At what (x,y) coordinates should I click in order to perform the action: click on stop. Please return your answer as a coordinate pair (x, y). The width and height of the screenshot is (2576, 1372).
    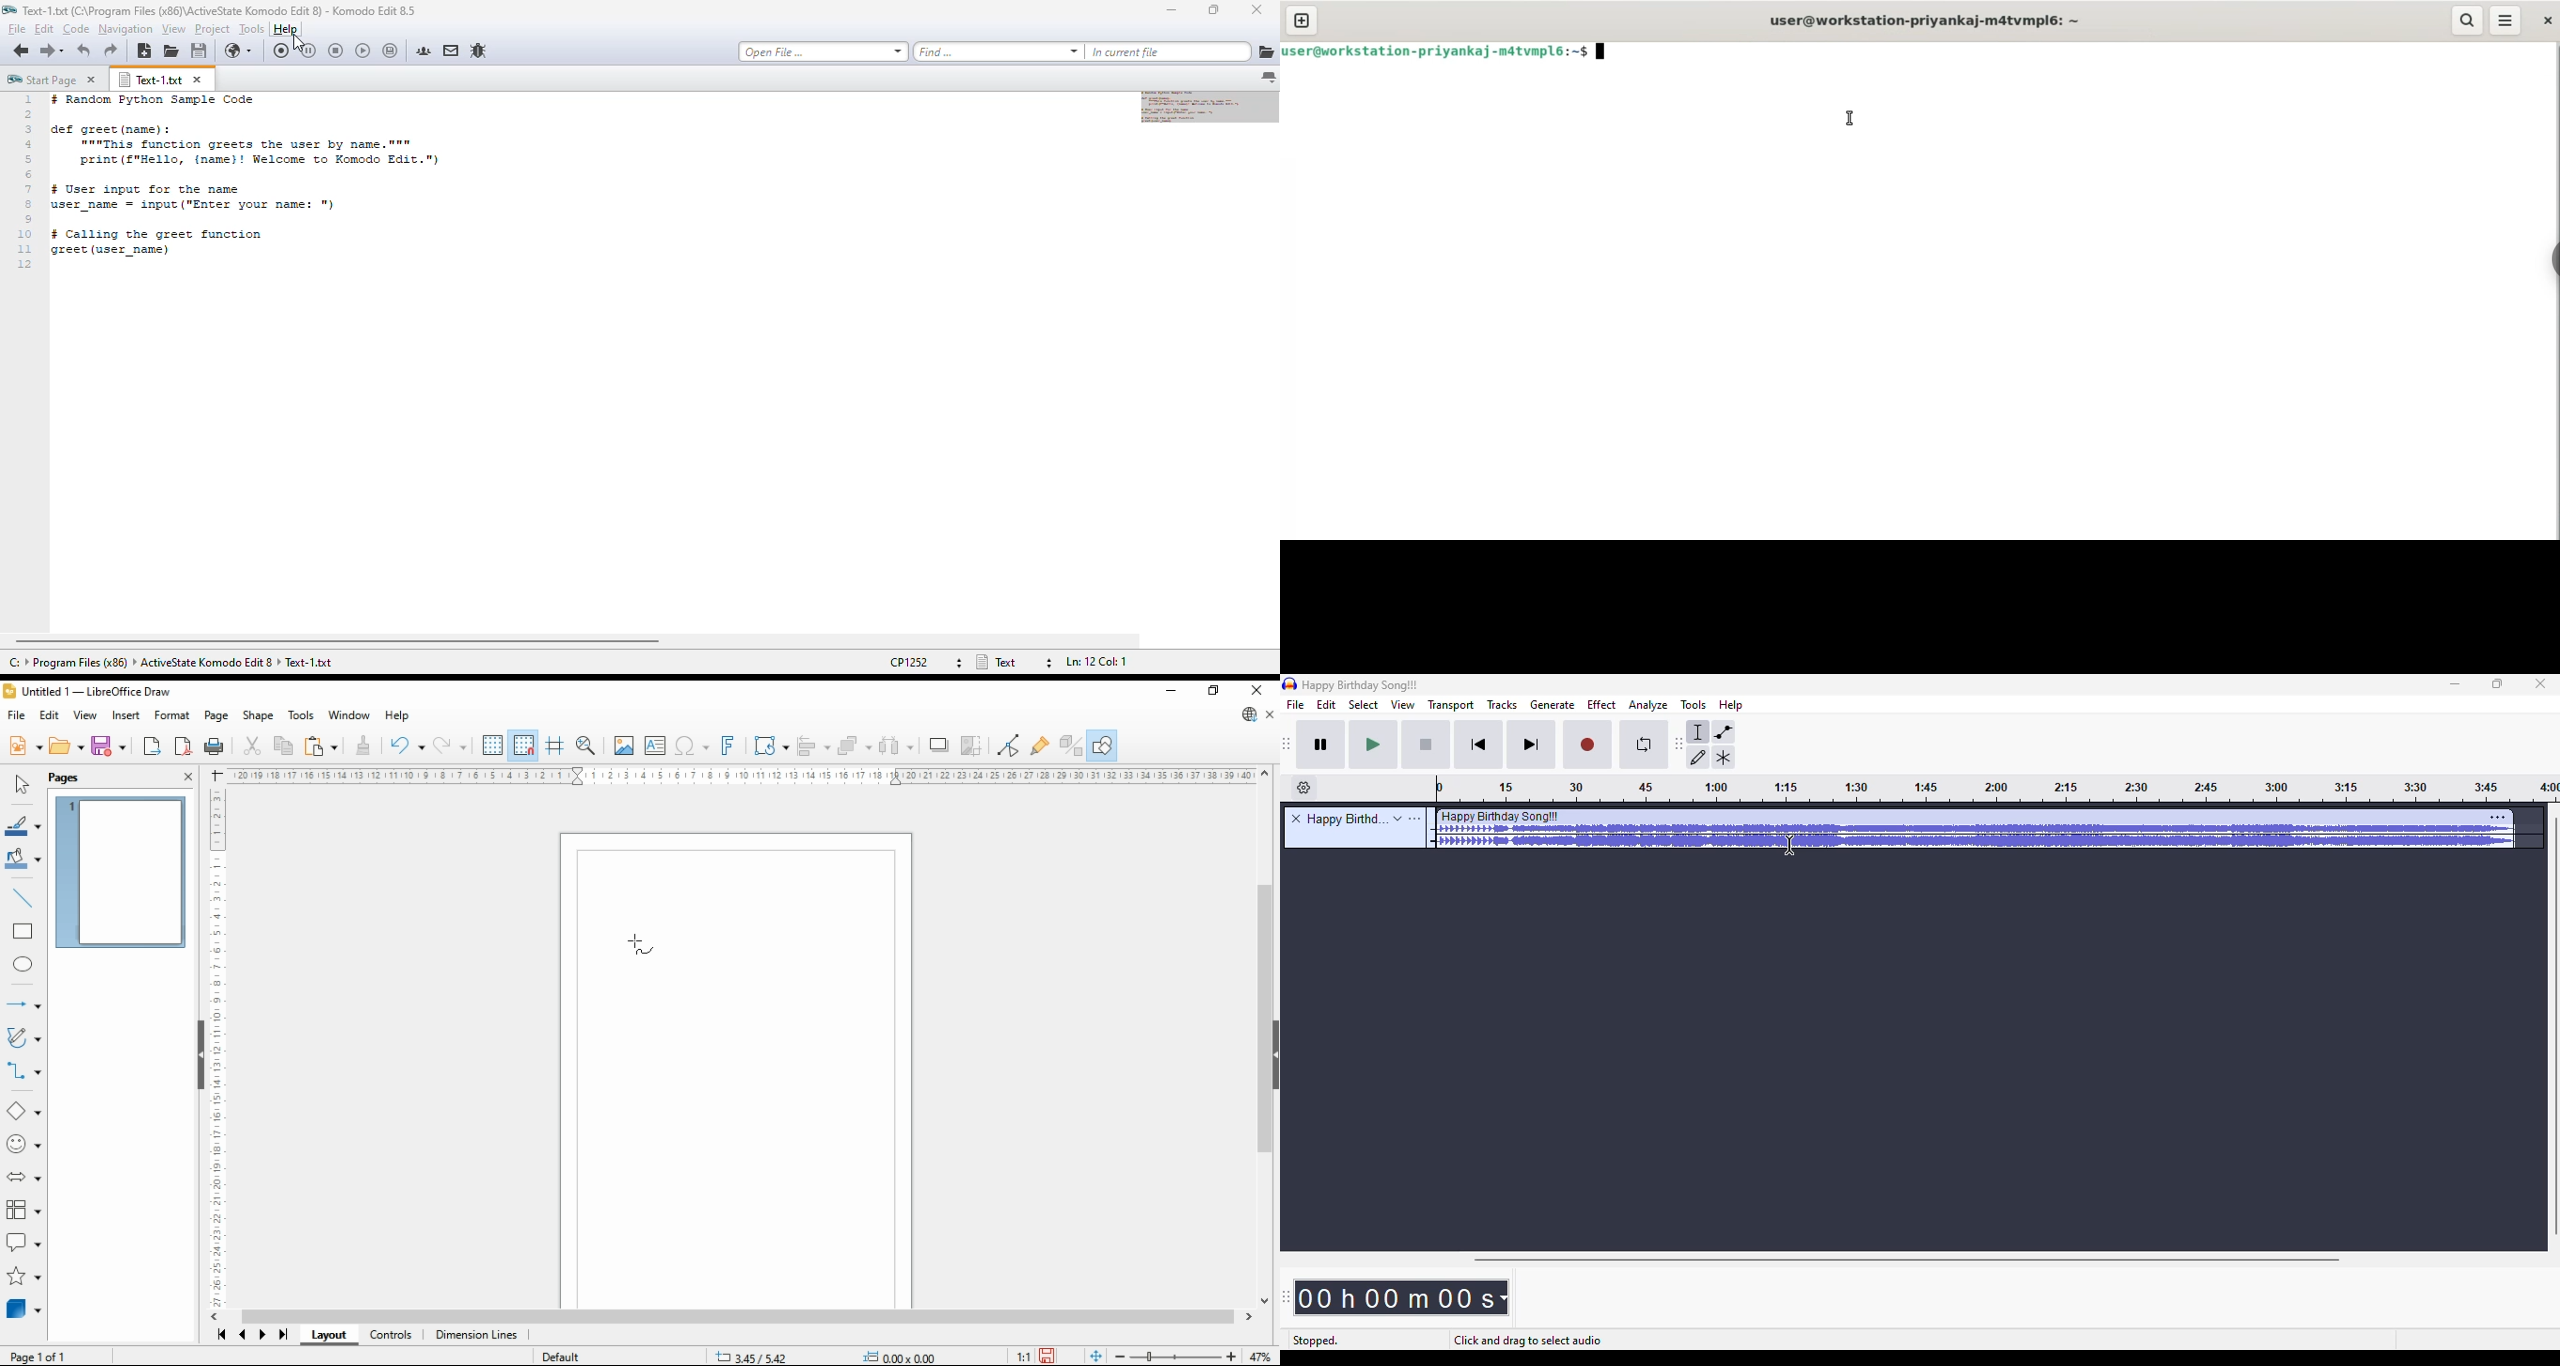
    Looking at the image, I should click on (1428, 746).